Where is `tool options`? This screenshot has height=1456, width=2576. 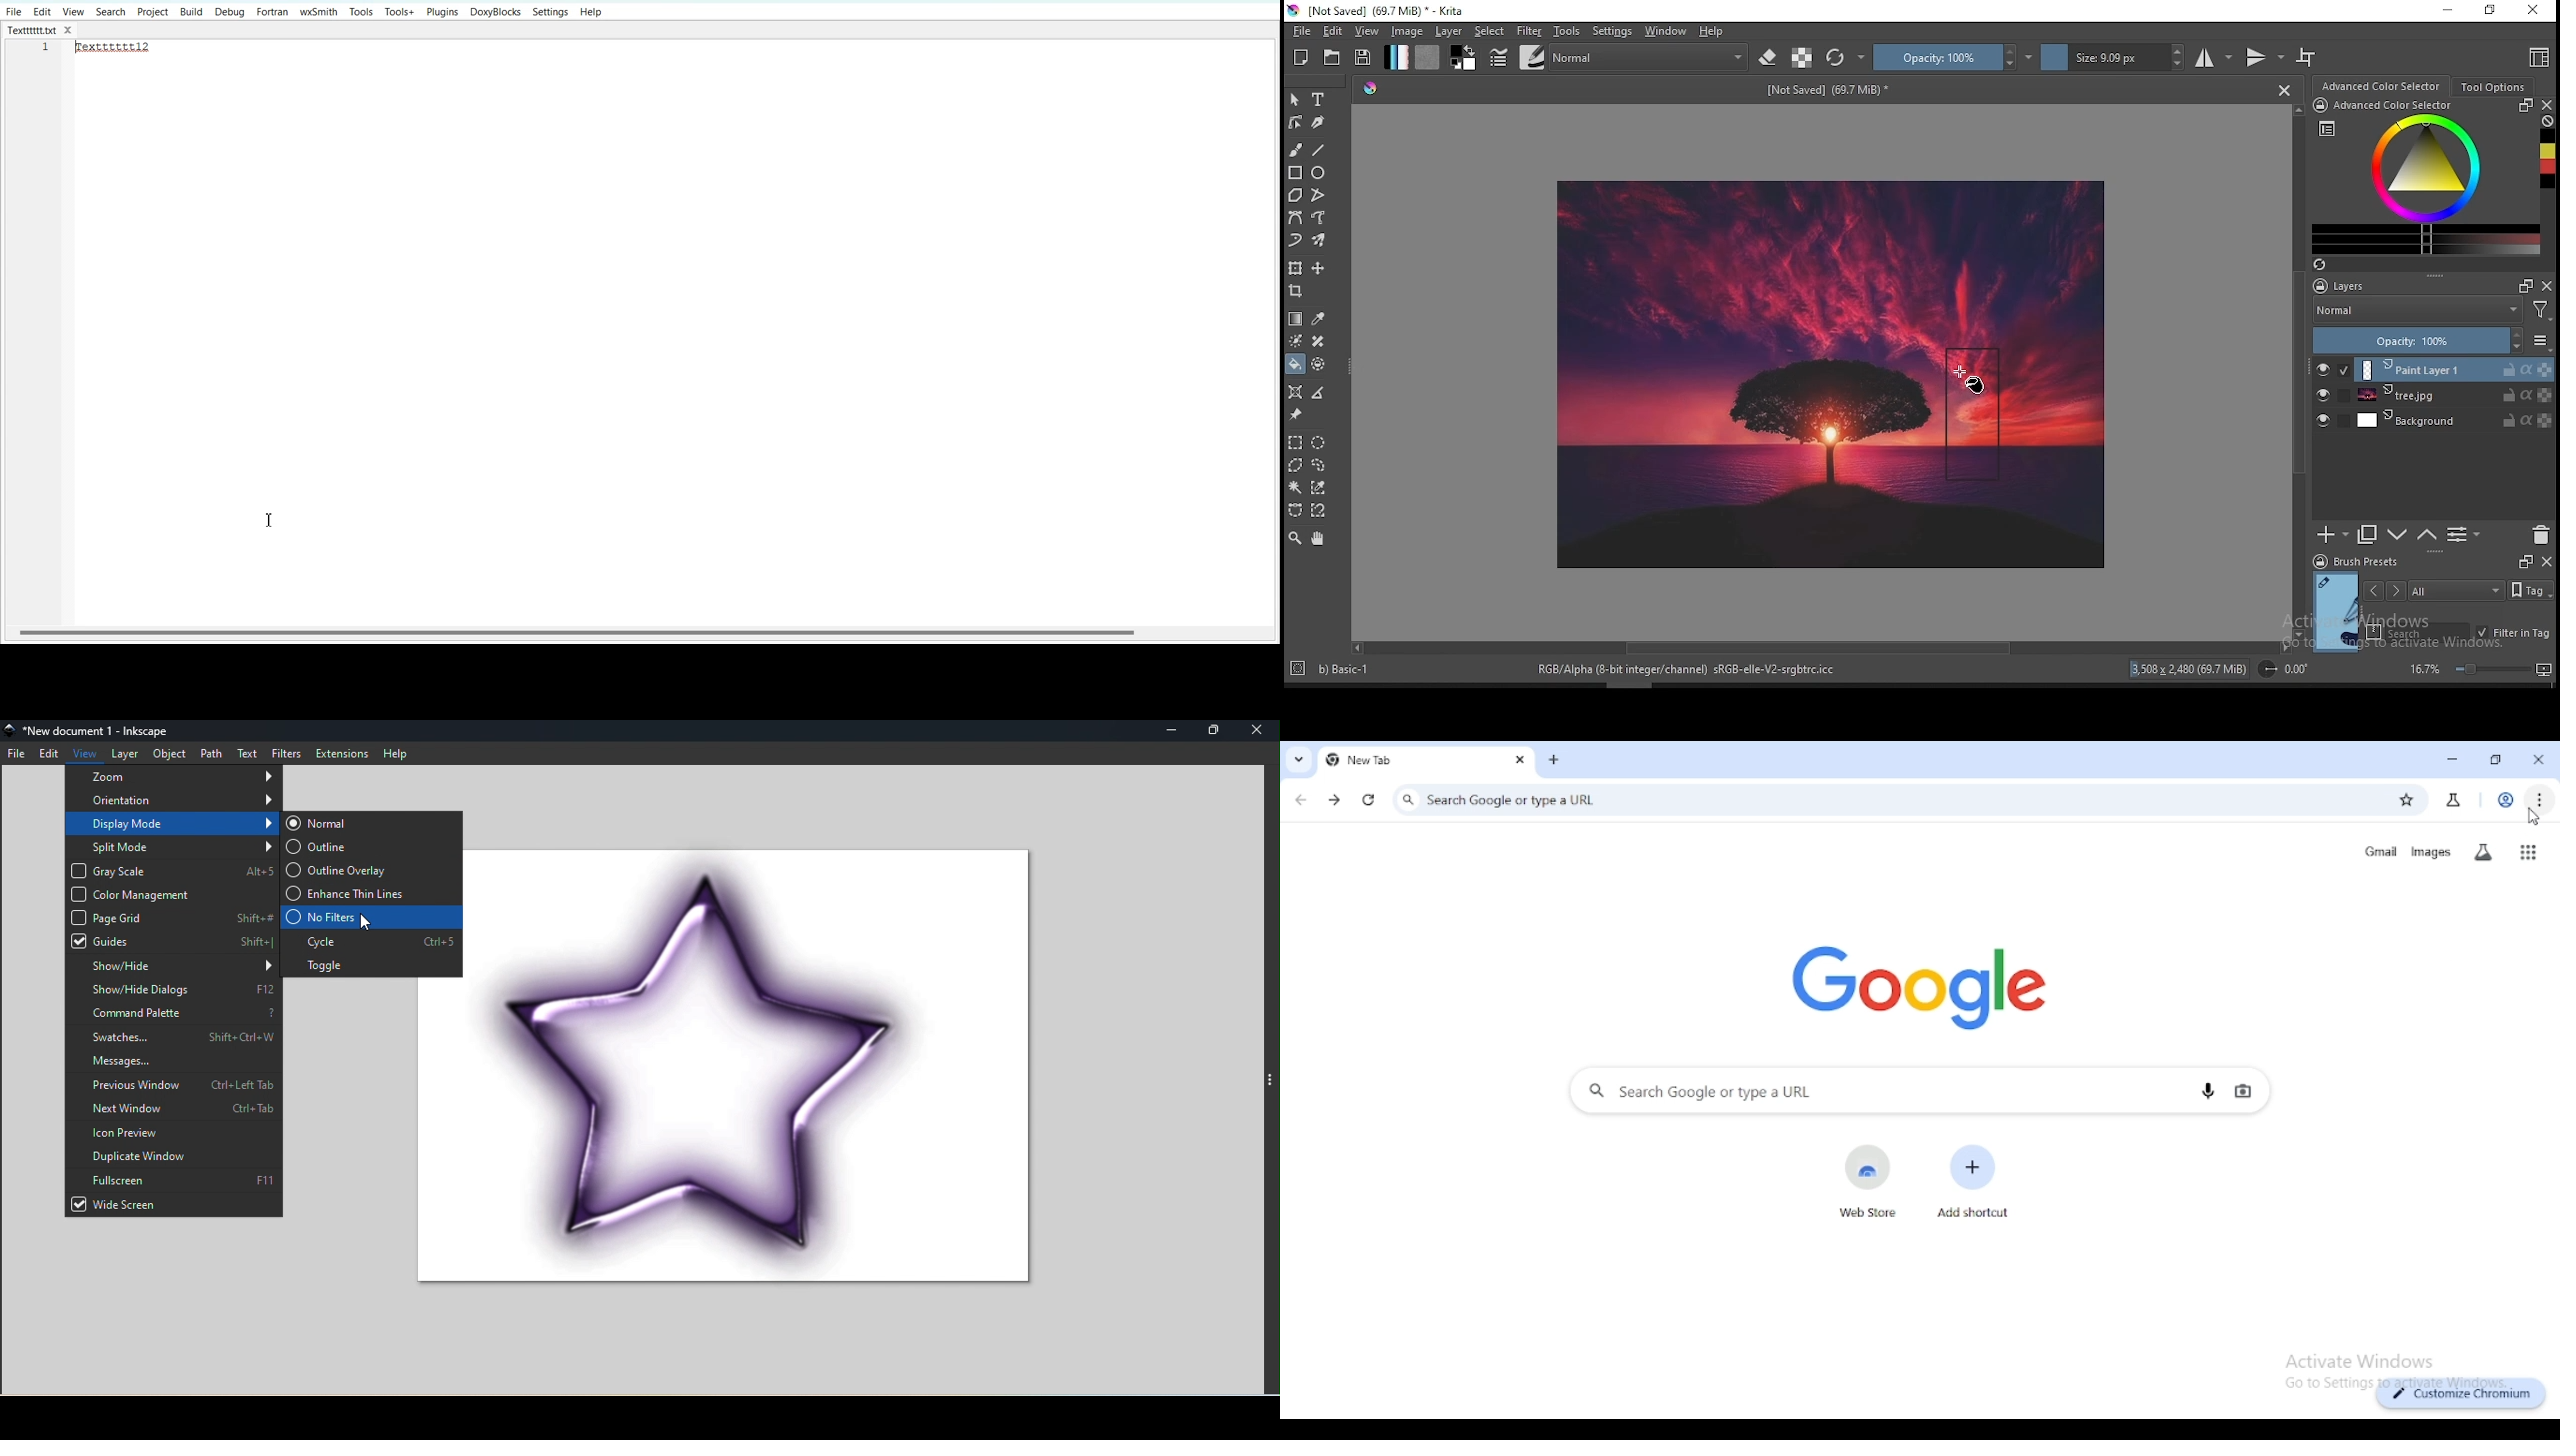 tool options is located at coordinates (2491, 86).